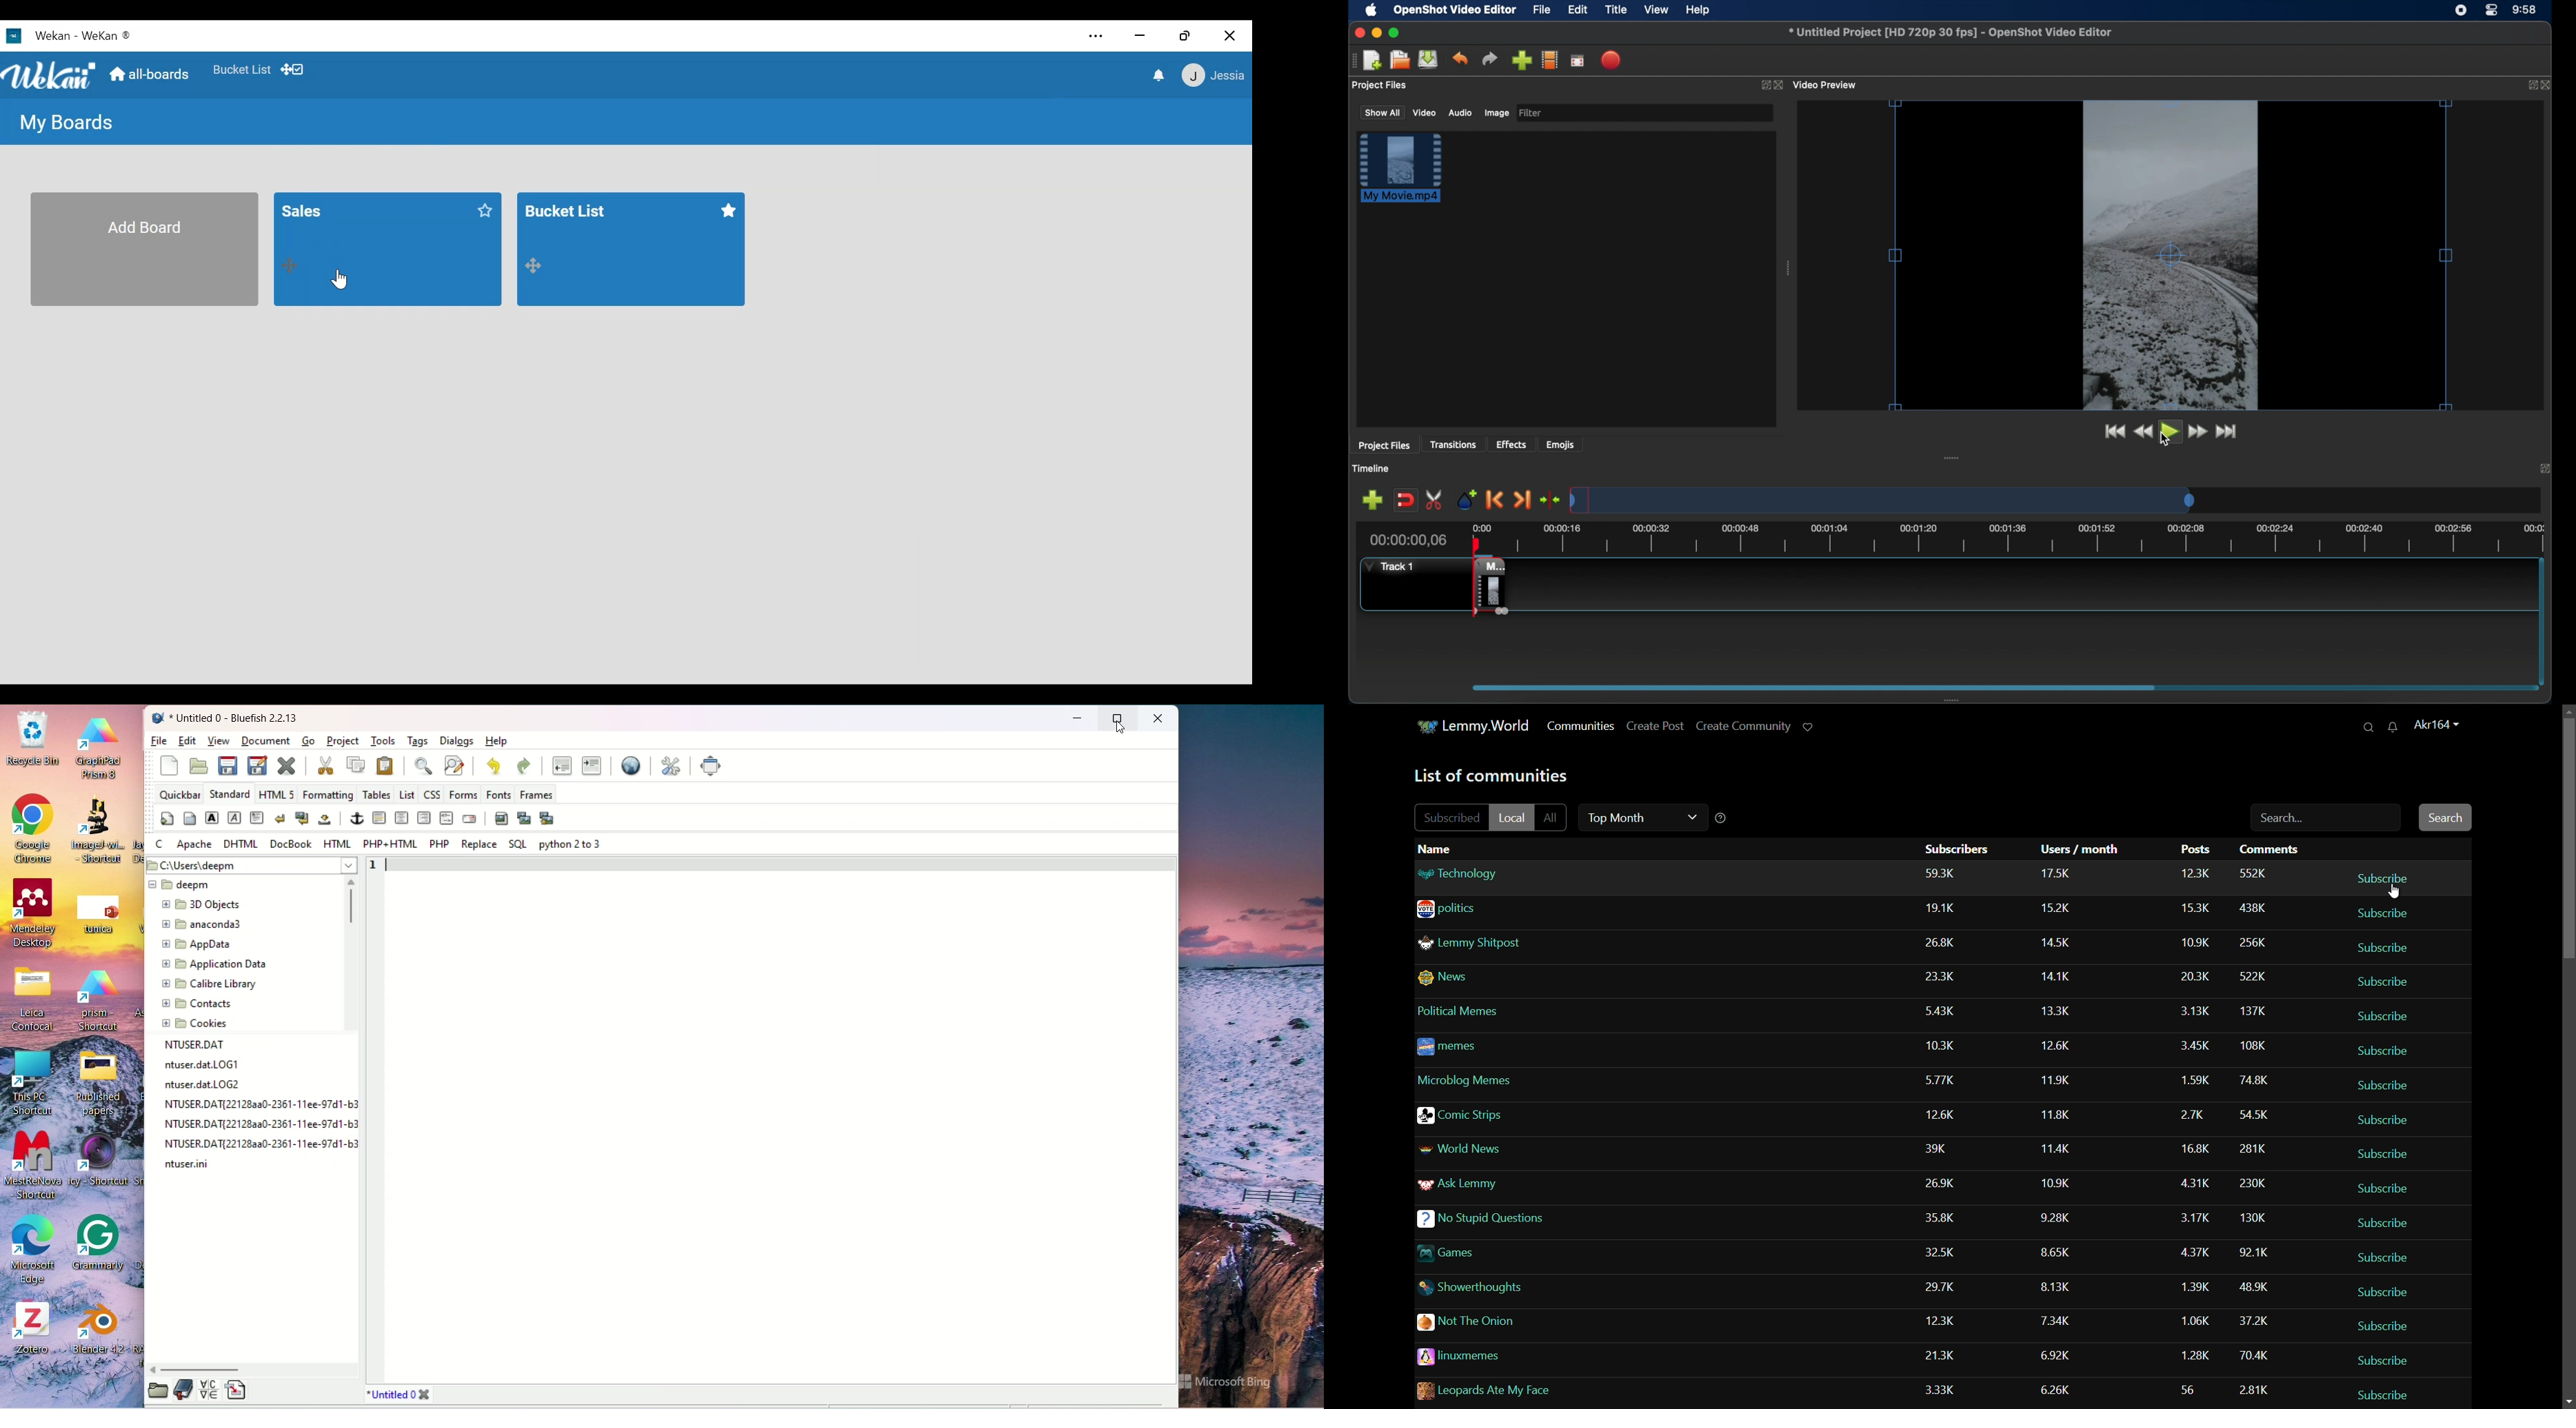  Describe the element at coordinates (2384, 876) in the screenshot. I see `subscribe/unsubscribe` at that location.